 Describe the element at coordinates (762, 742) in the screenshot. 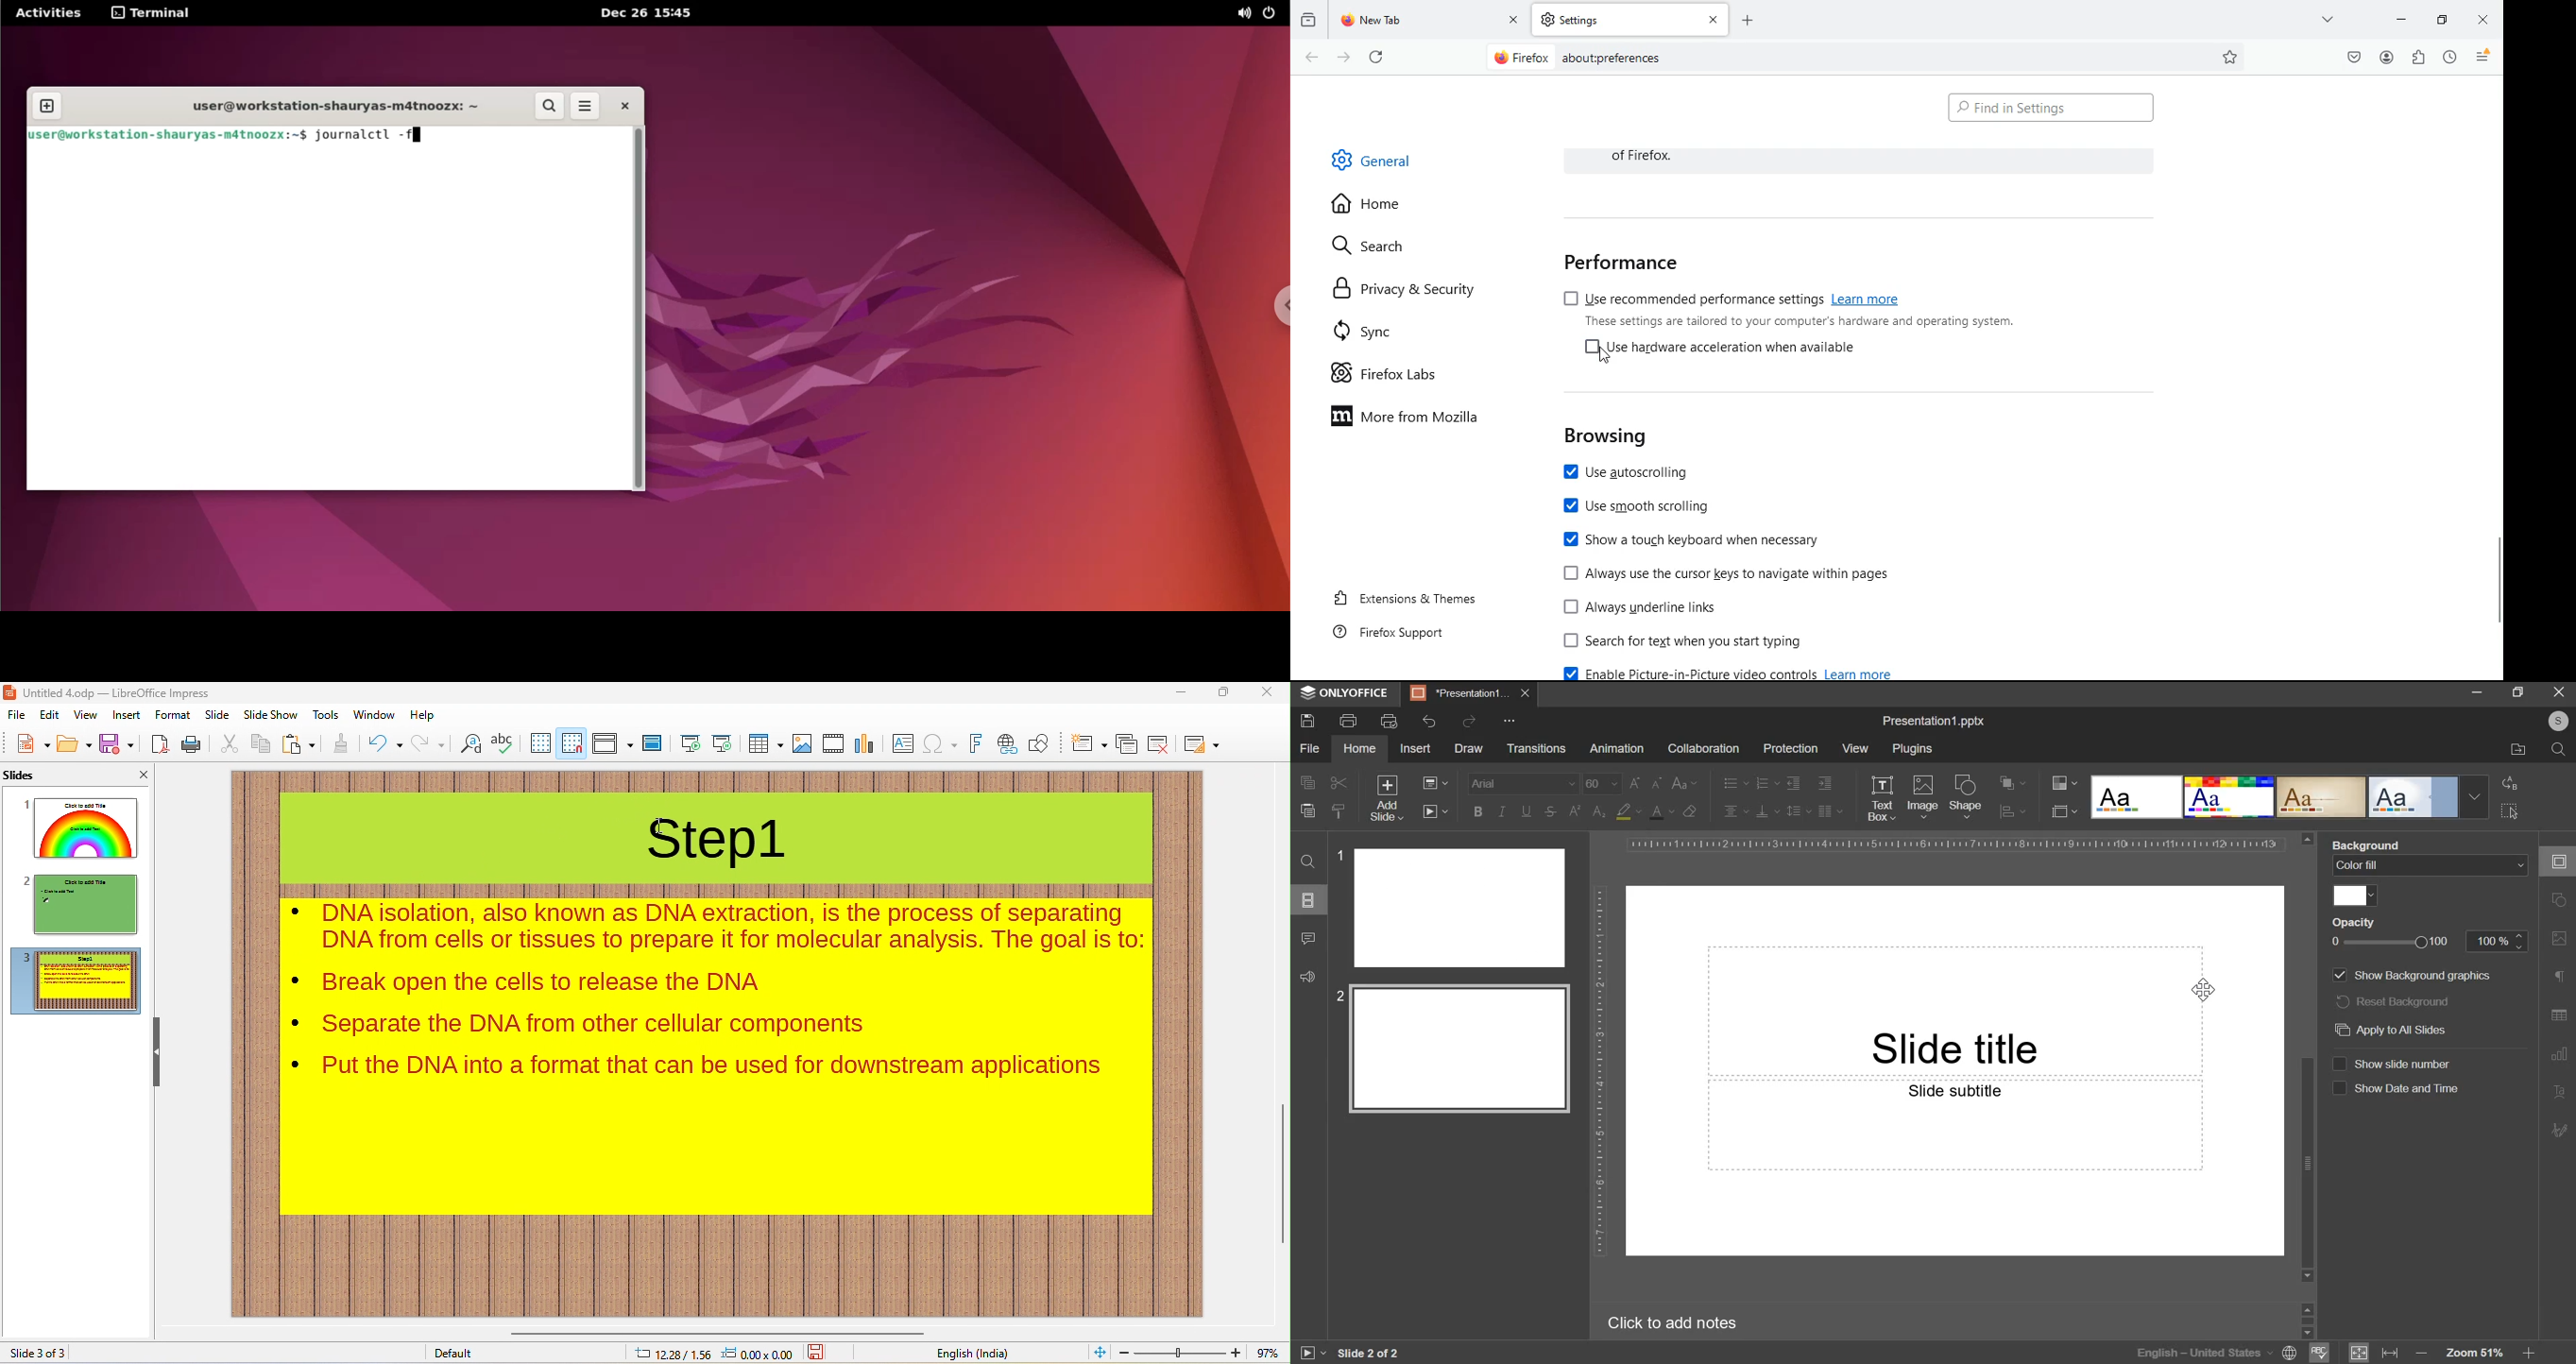

I see `table` at that location.